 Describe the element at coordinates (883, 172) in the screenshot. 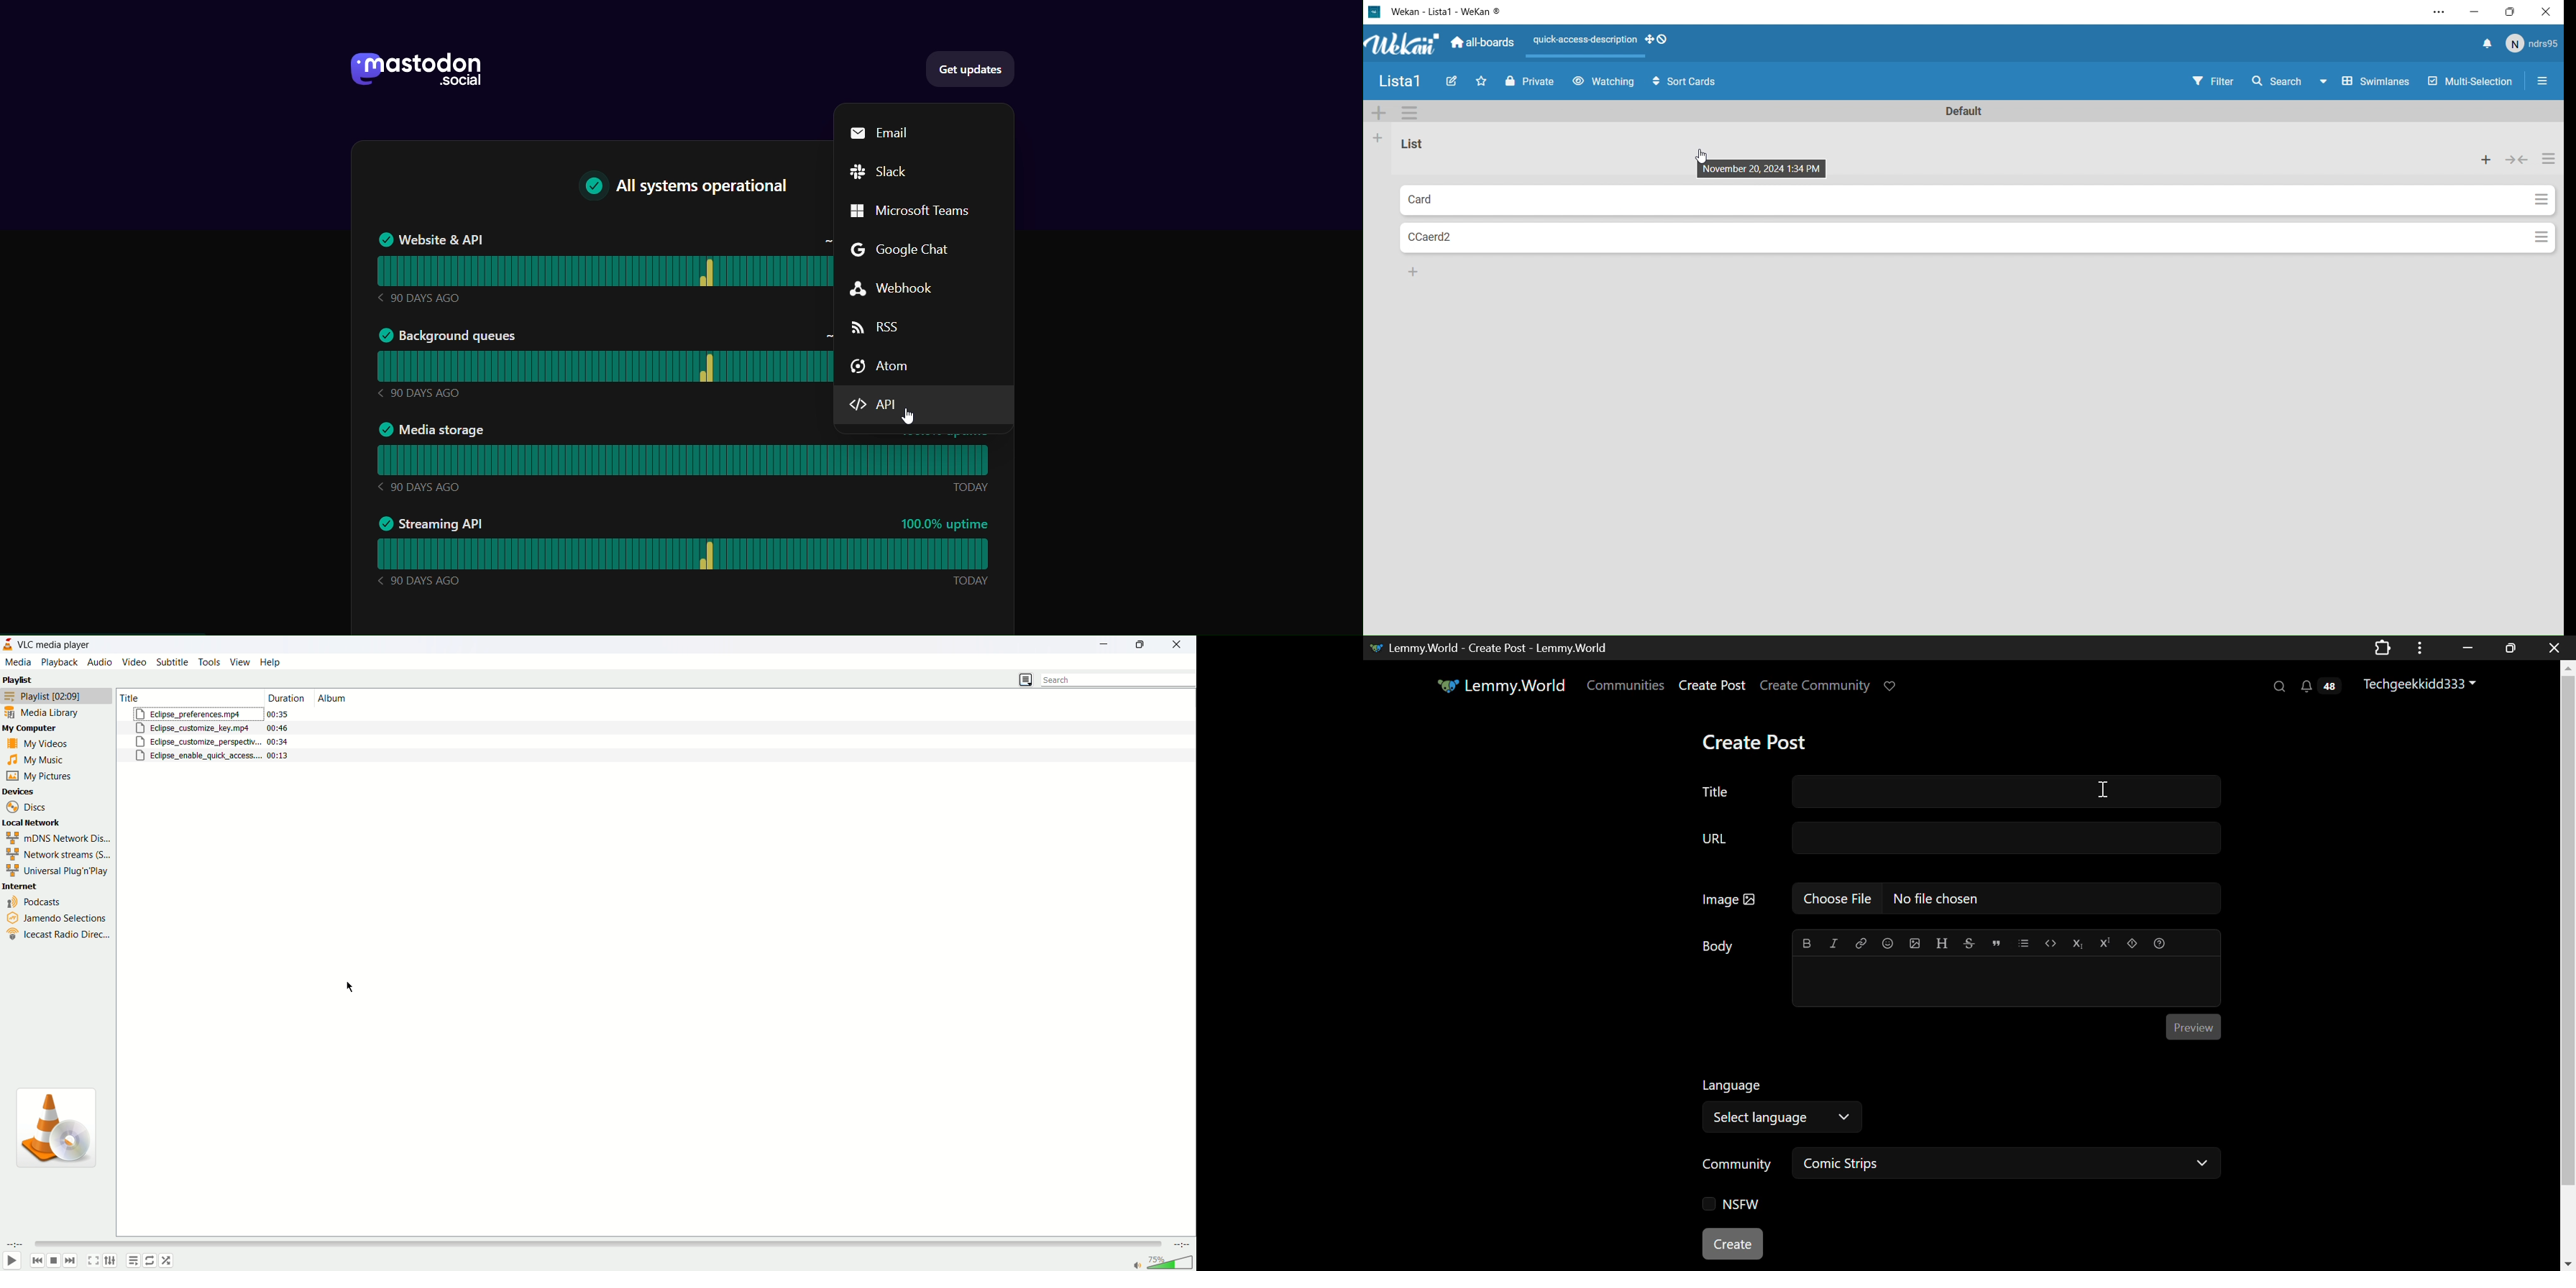

I see `Slack` at that location.